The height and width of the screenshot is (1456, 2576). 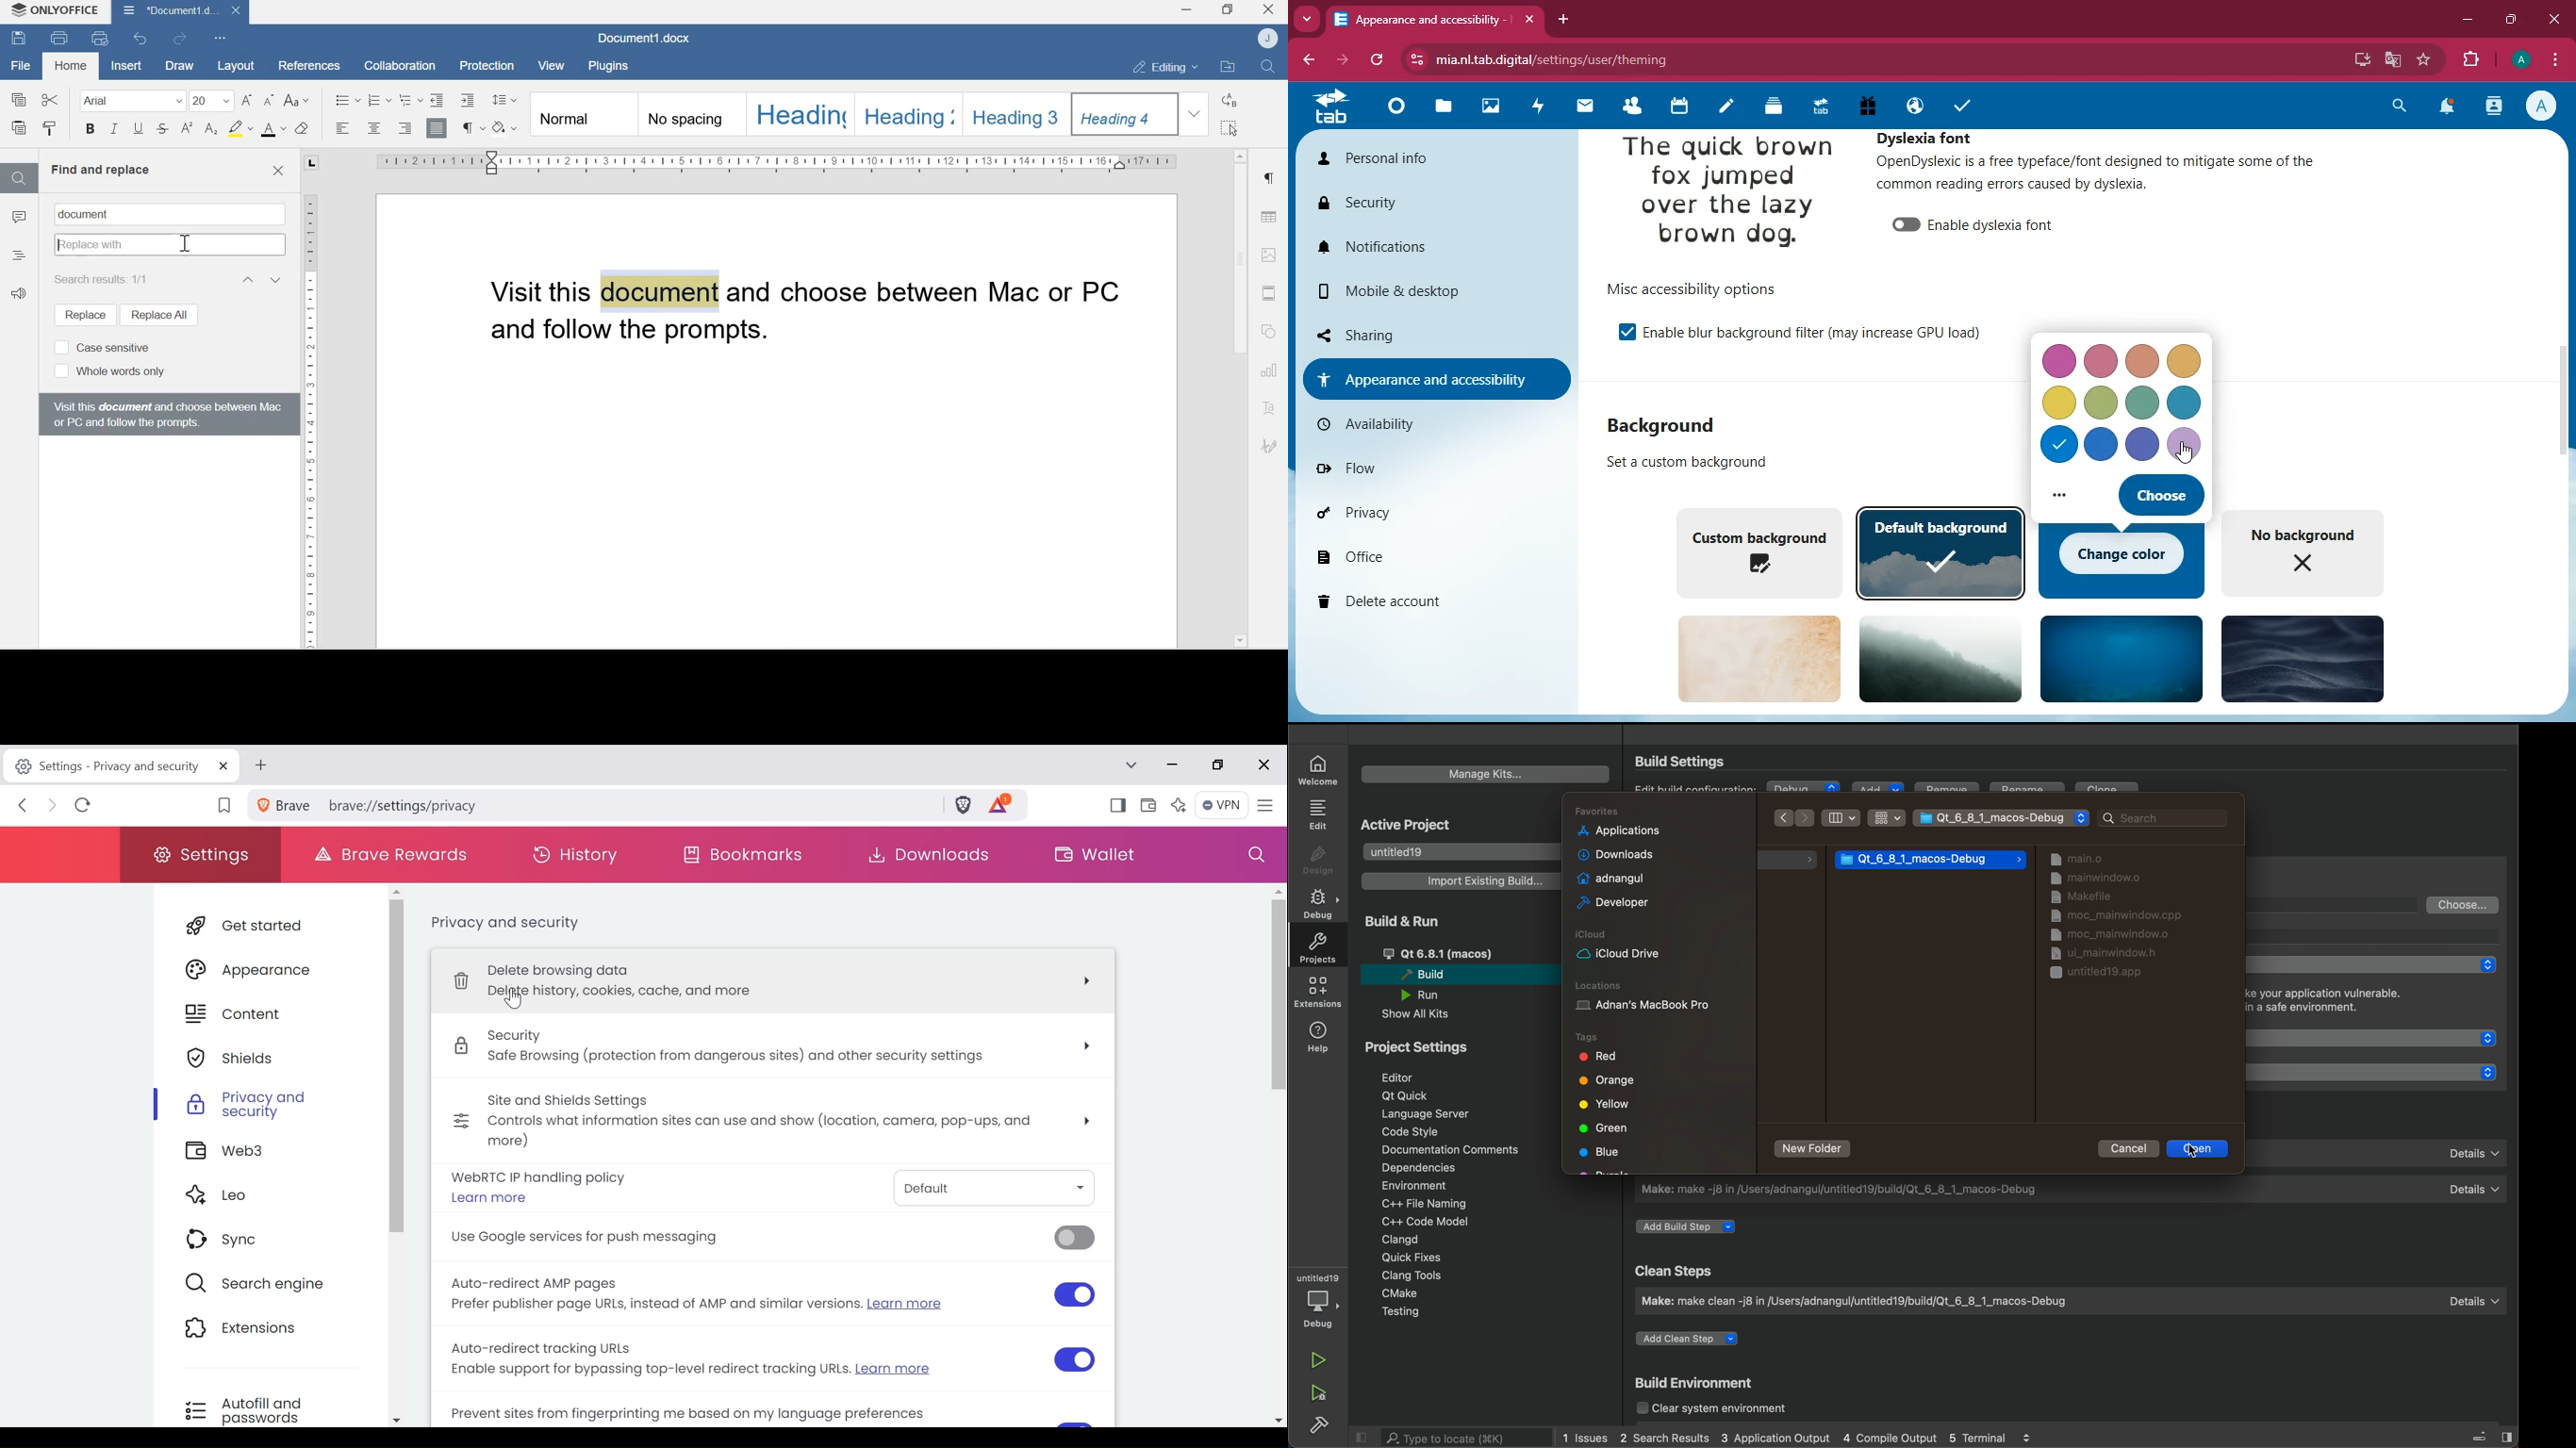 What do you see at coordinates (18, 178) in the screenshot?
I see `Find` at bounding box center [18, 178].